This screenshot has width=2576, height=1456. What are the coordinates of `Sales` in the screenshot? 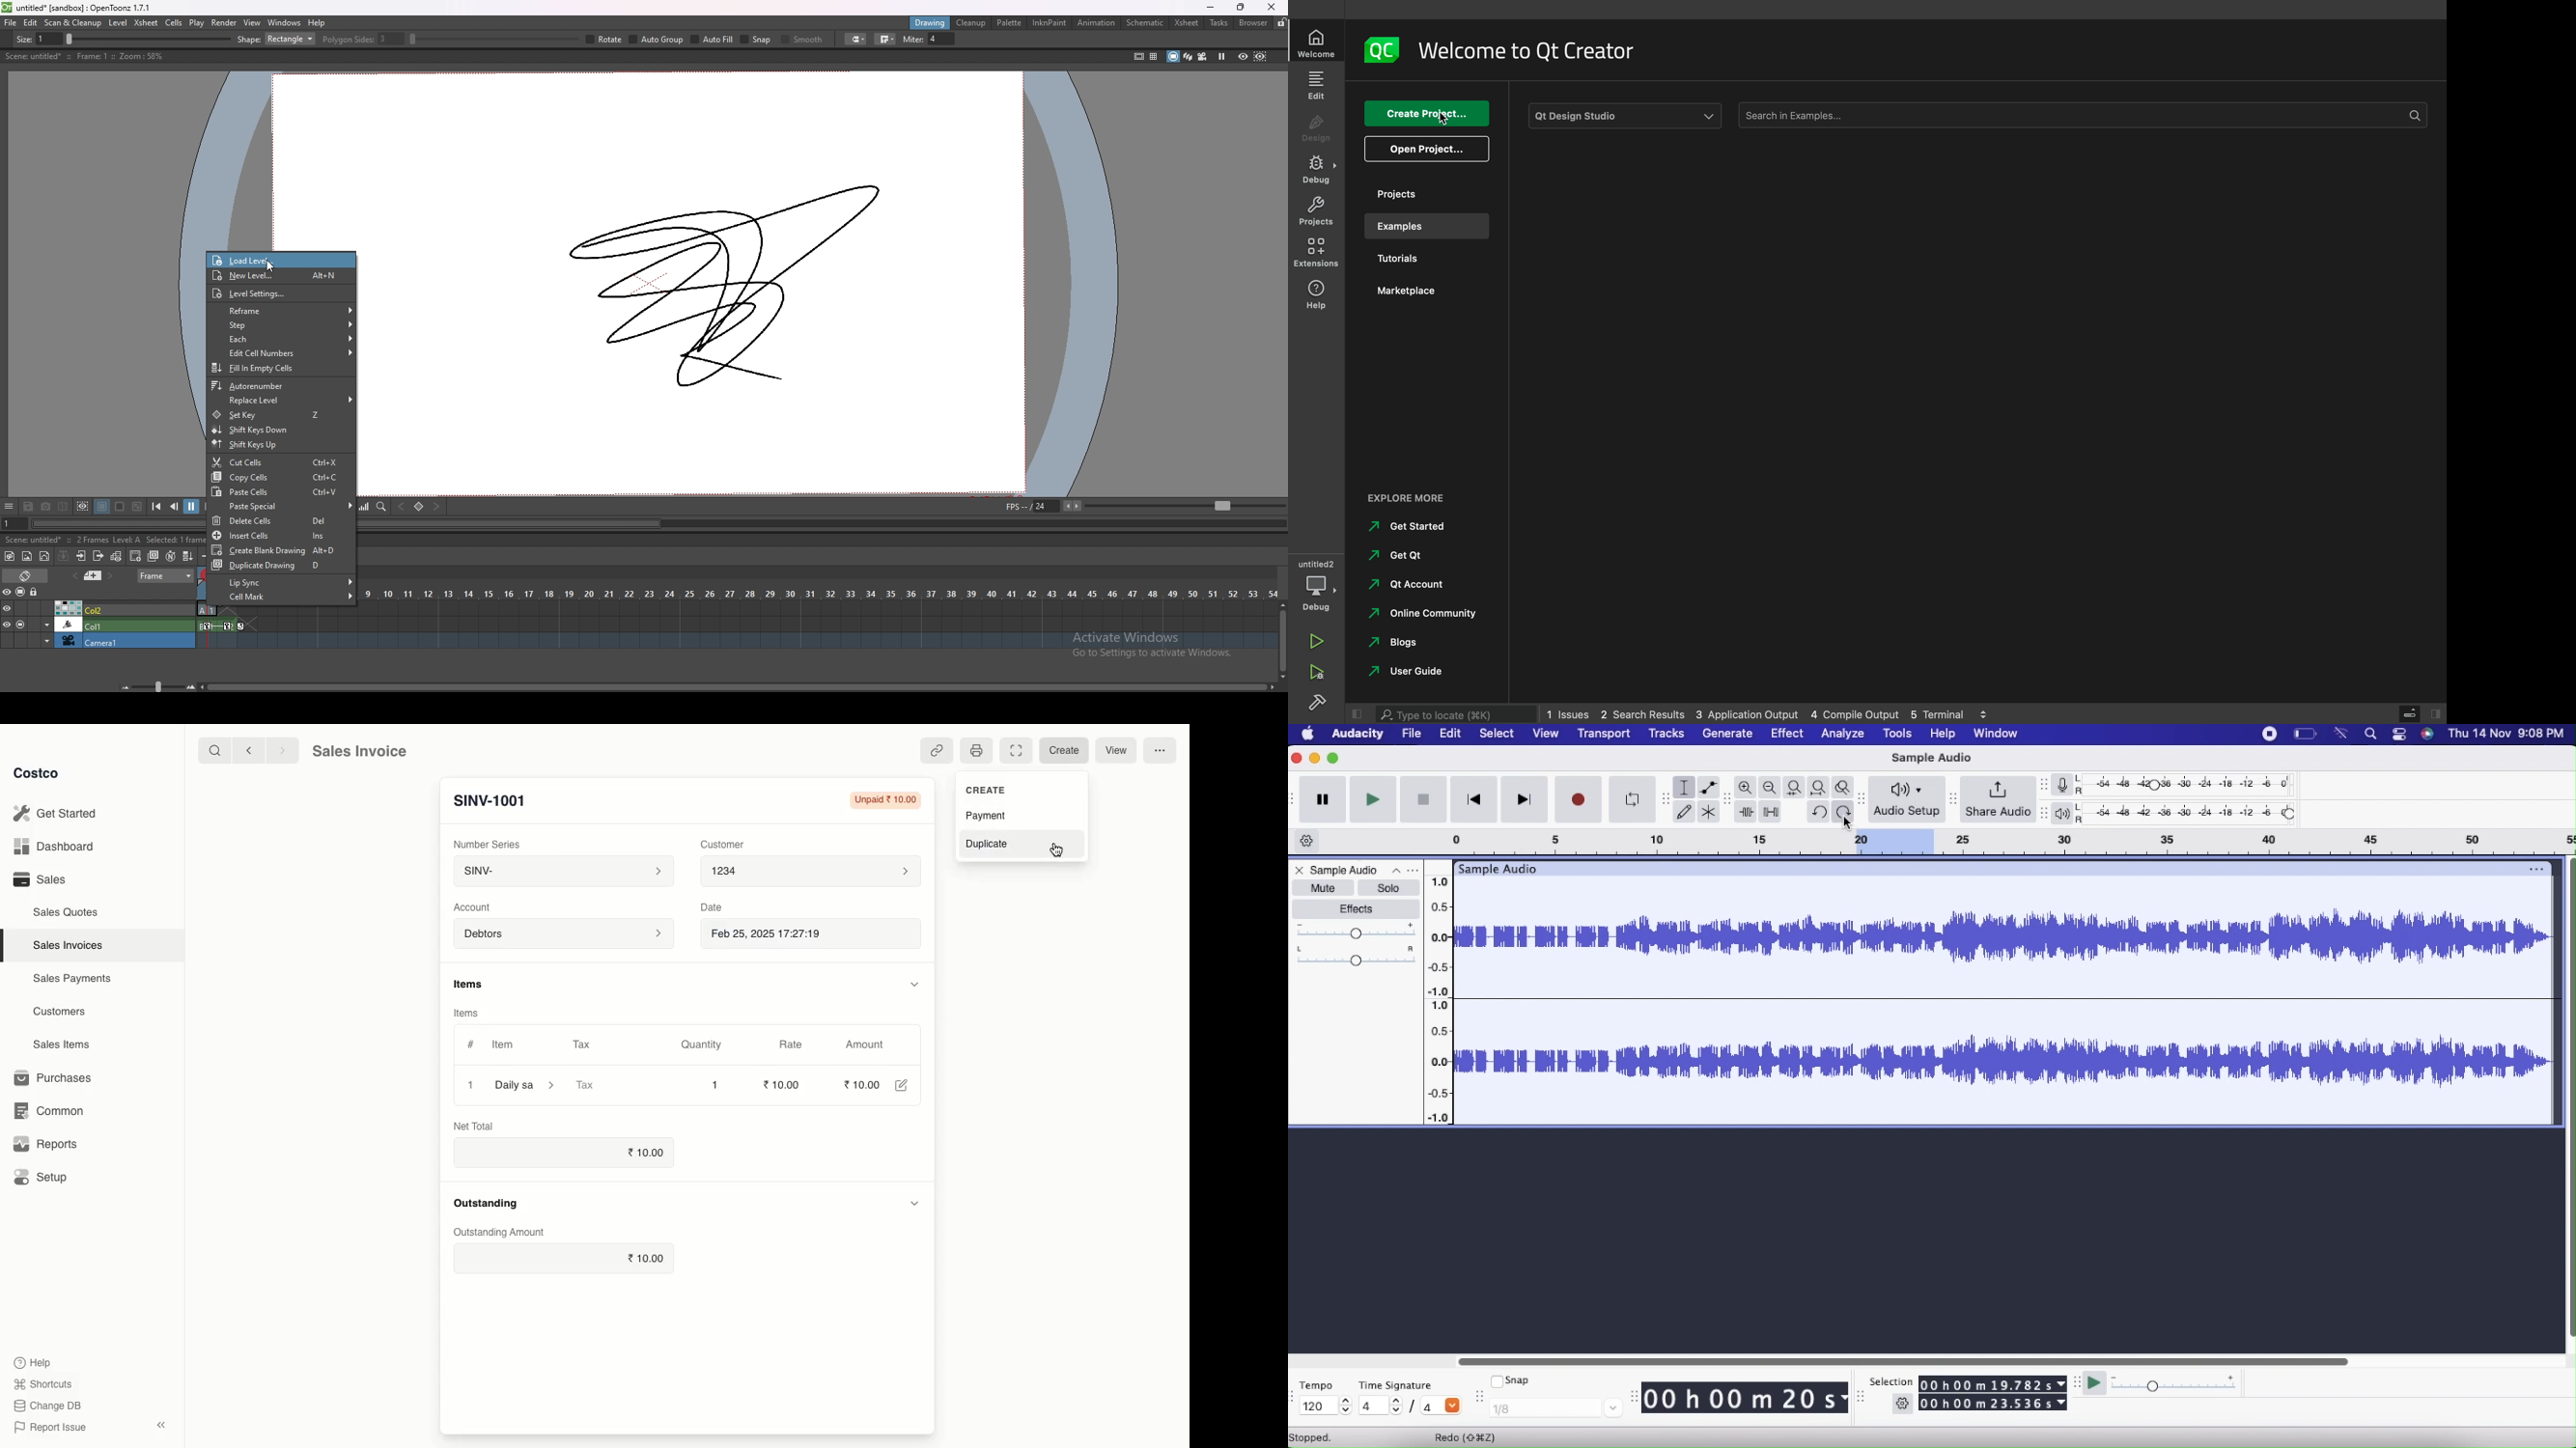 It's located at (41, 880).